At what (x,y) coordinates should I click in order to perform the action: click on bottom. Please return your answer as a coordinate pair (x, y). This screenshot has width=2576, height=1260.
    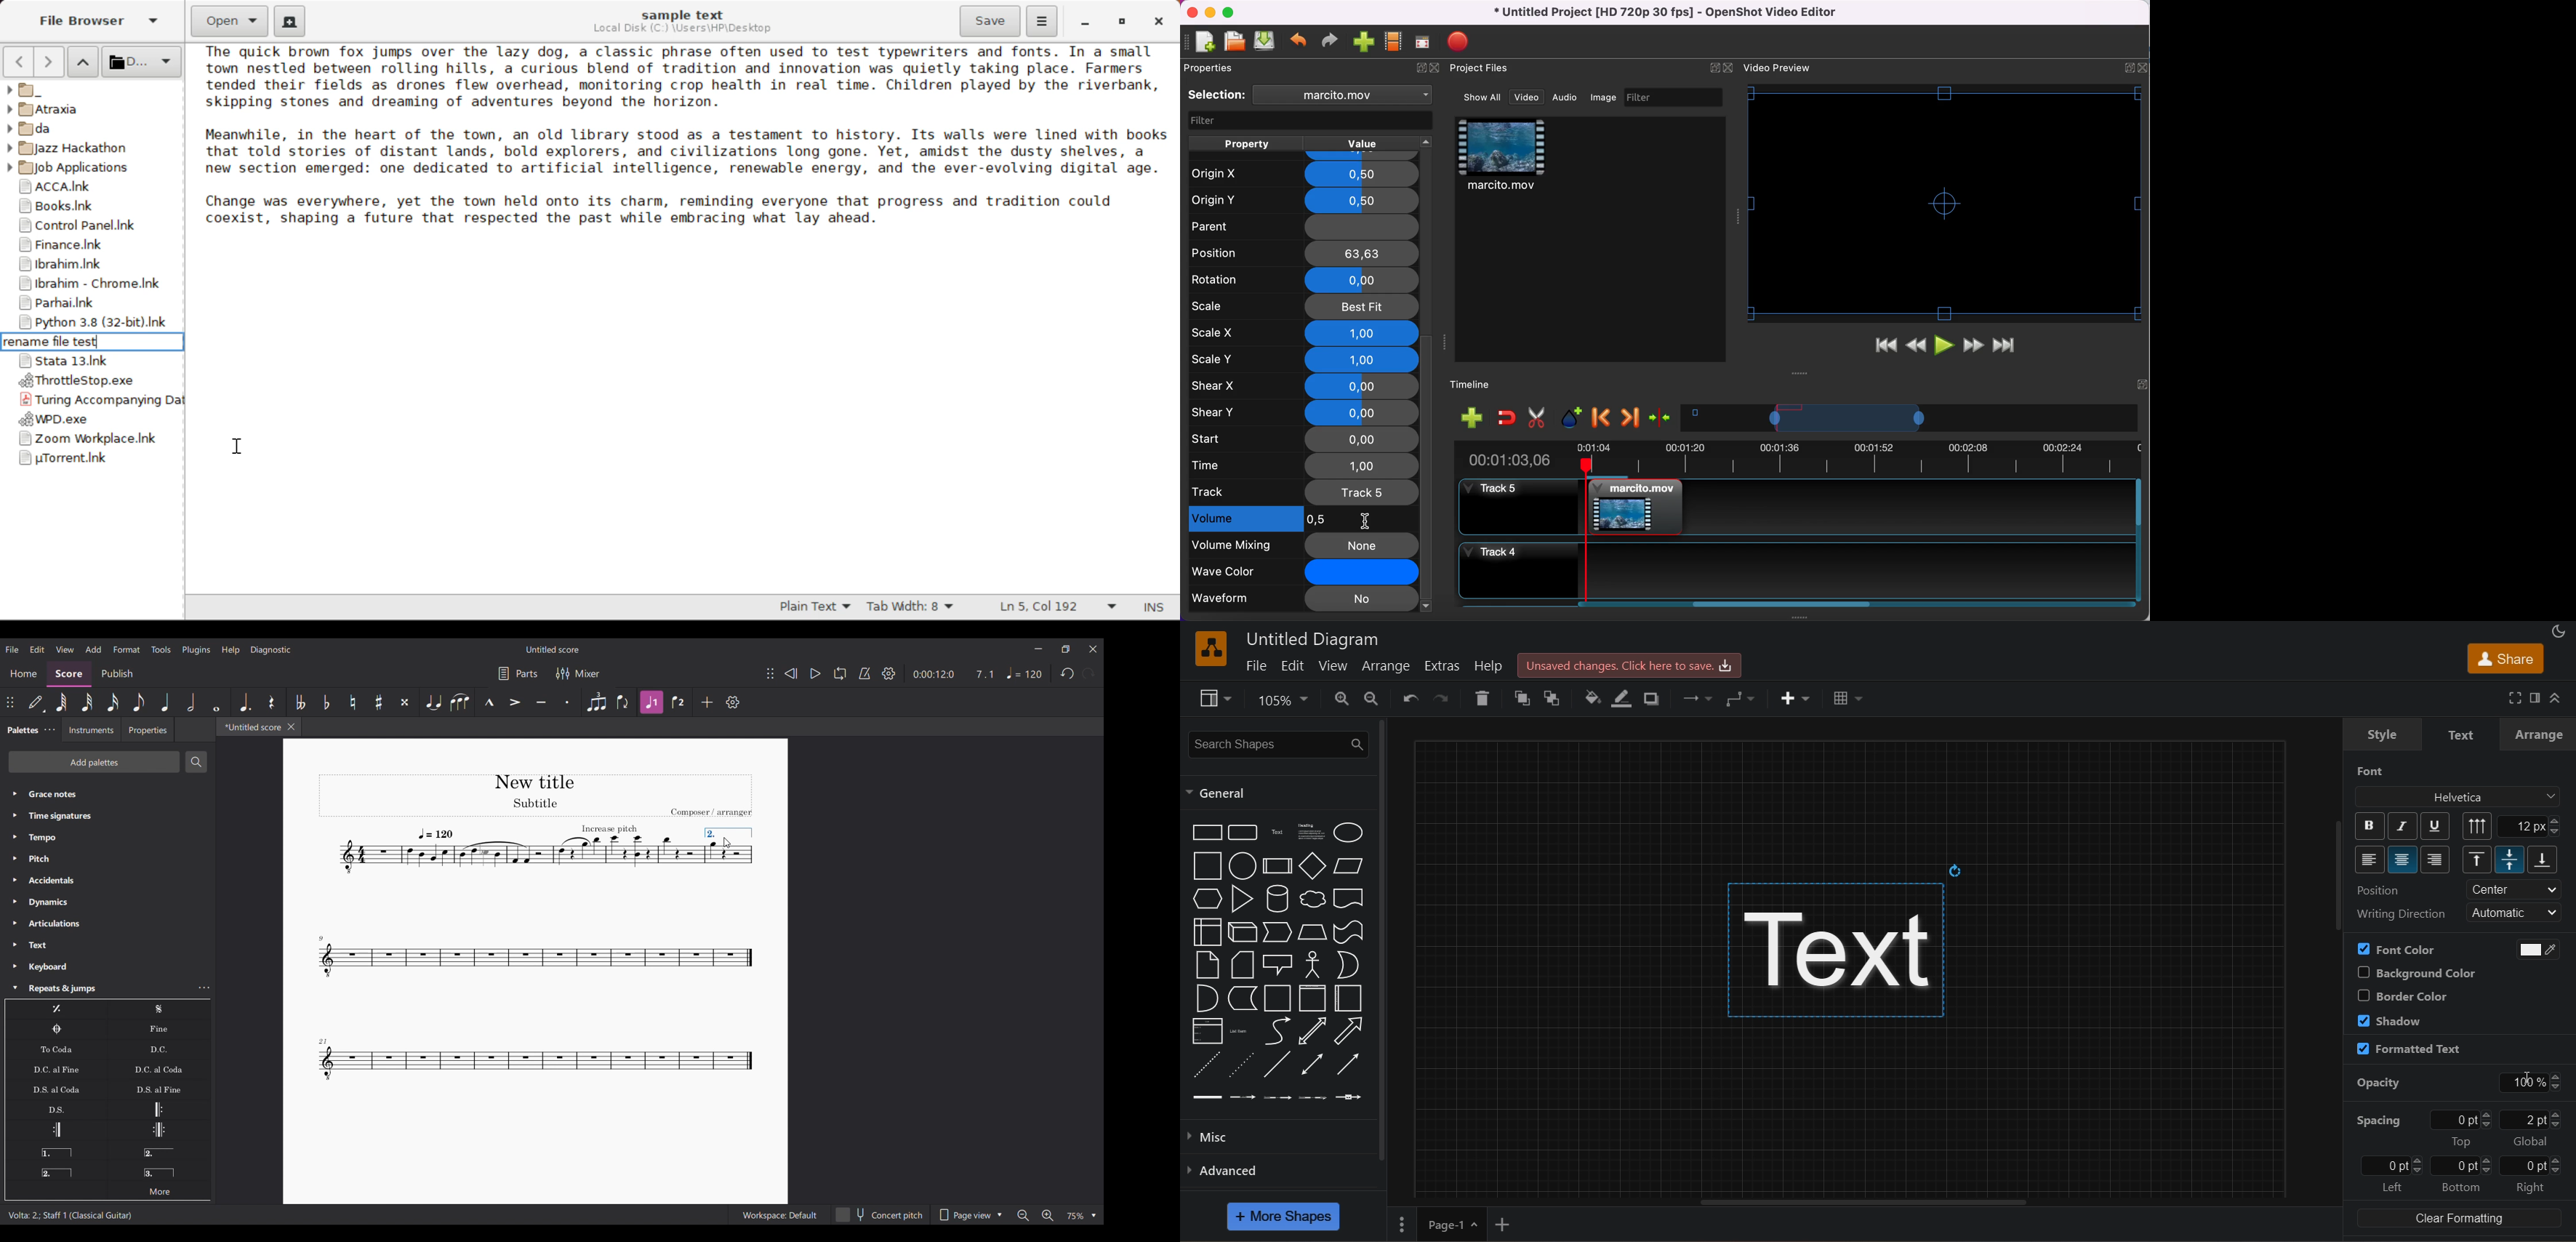
    Looking at the image, I should click on (2460, 1187).